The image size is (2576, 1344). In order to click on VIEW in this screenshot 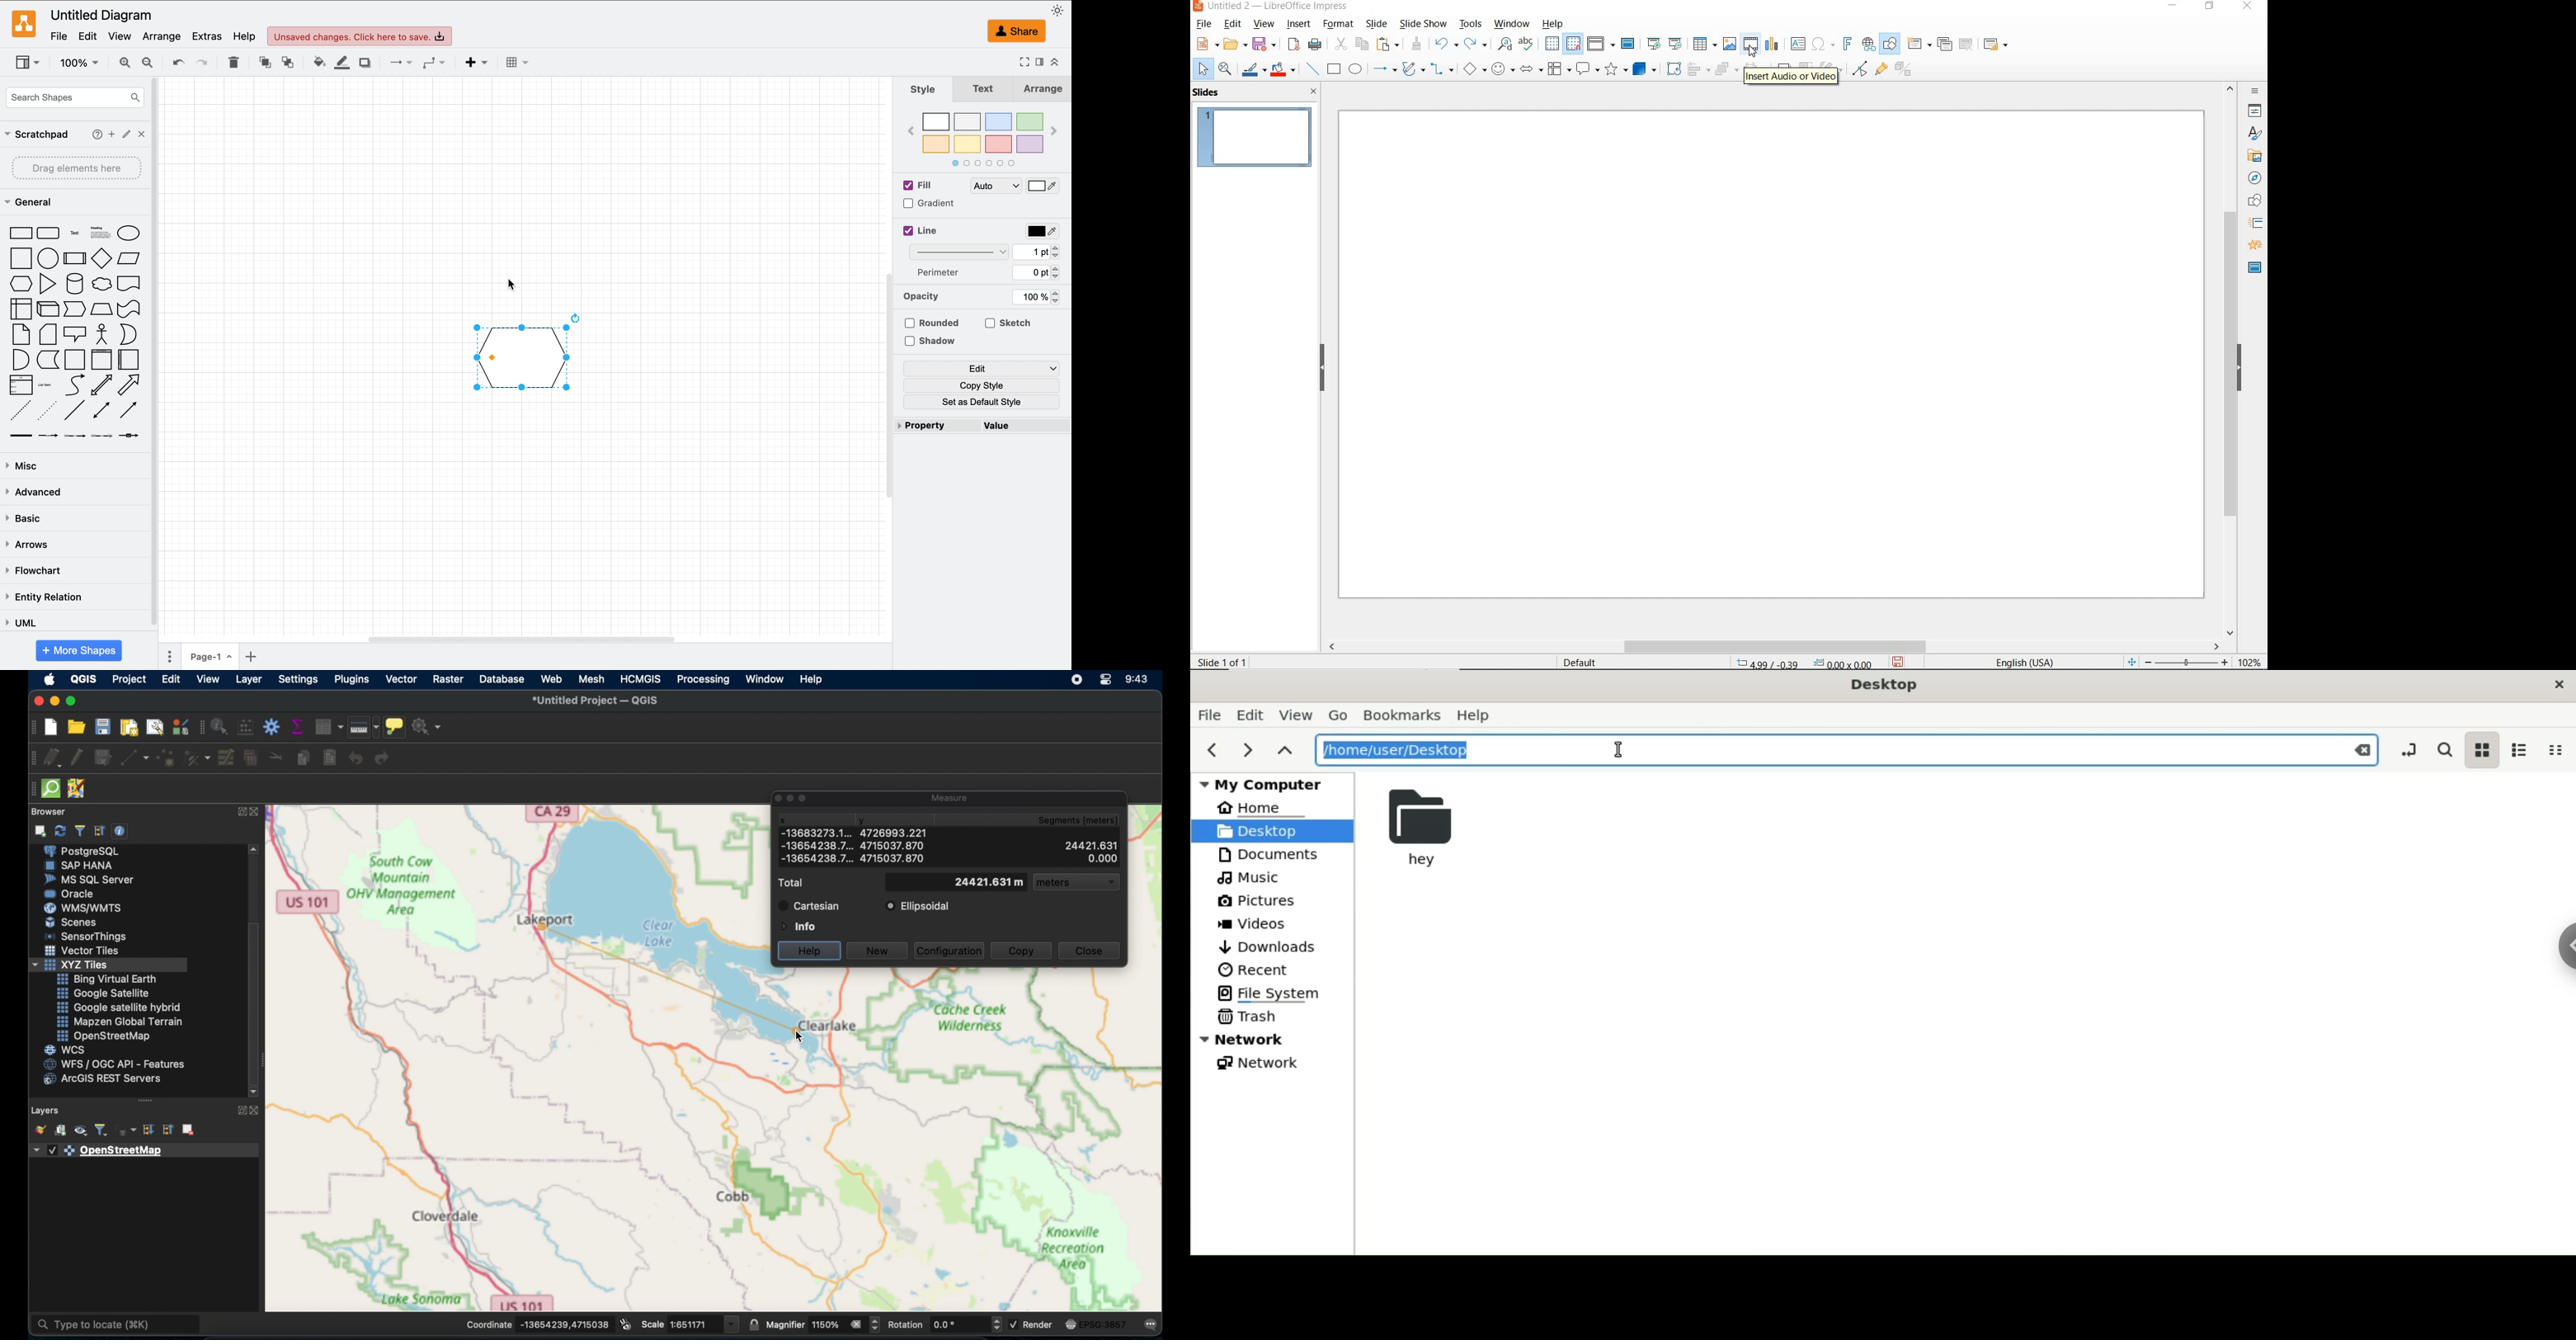, I will do `click(1264, 24)`.